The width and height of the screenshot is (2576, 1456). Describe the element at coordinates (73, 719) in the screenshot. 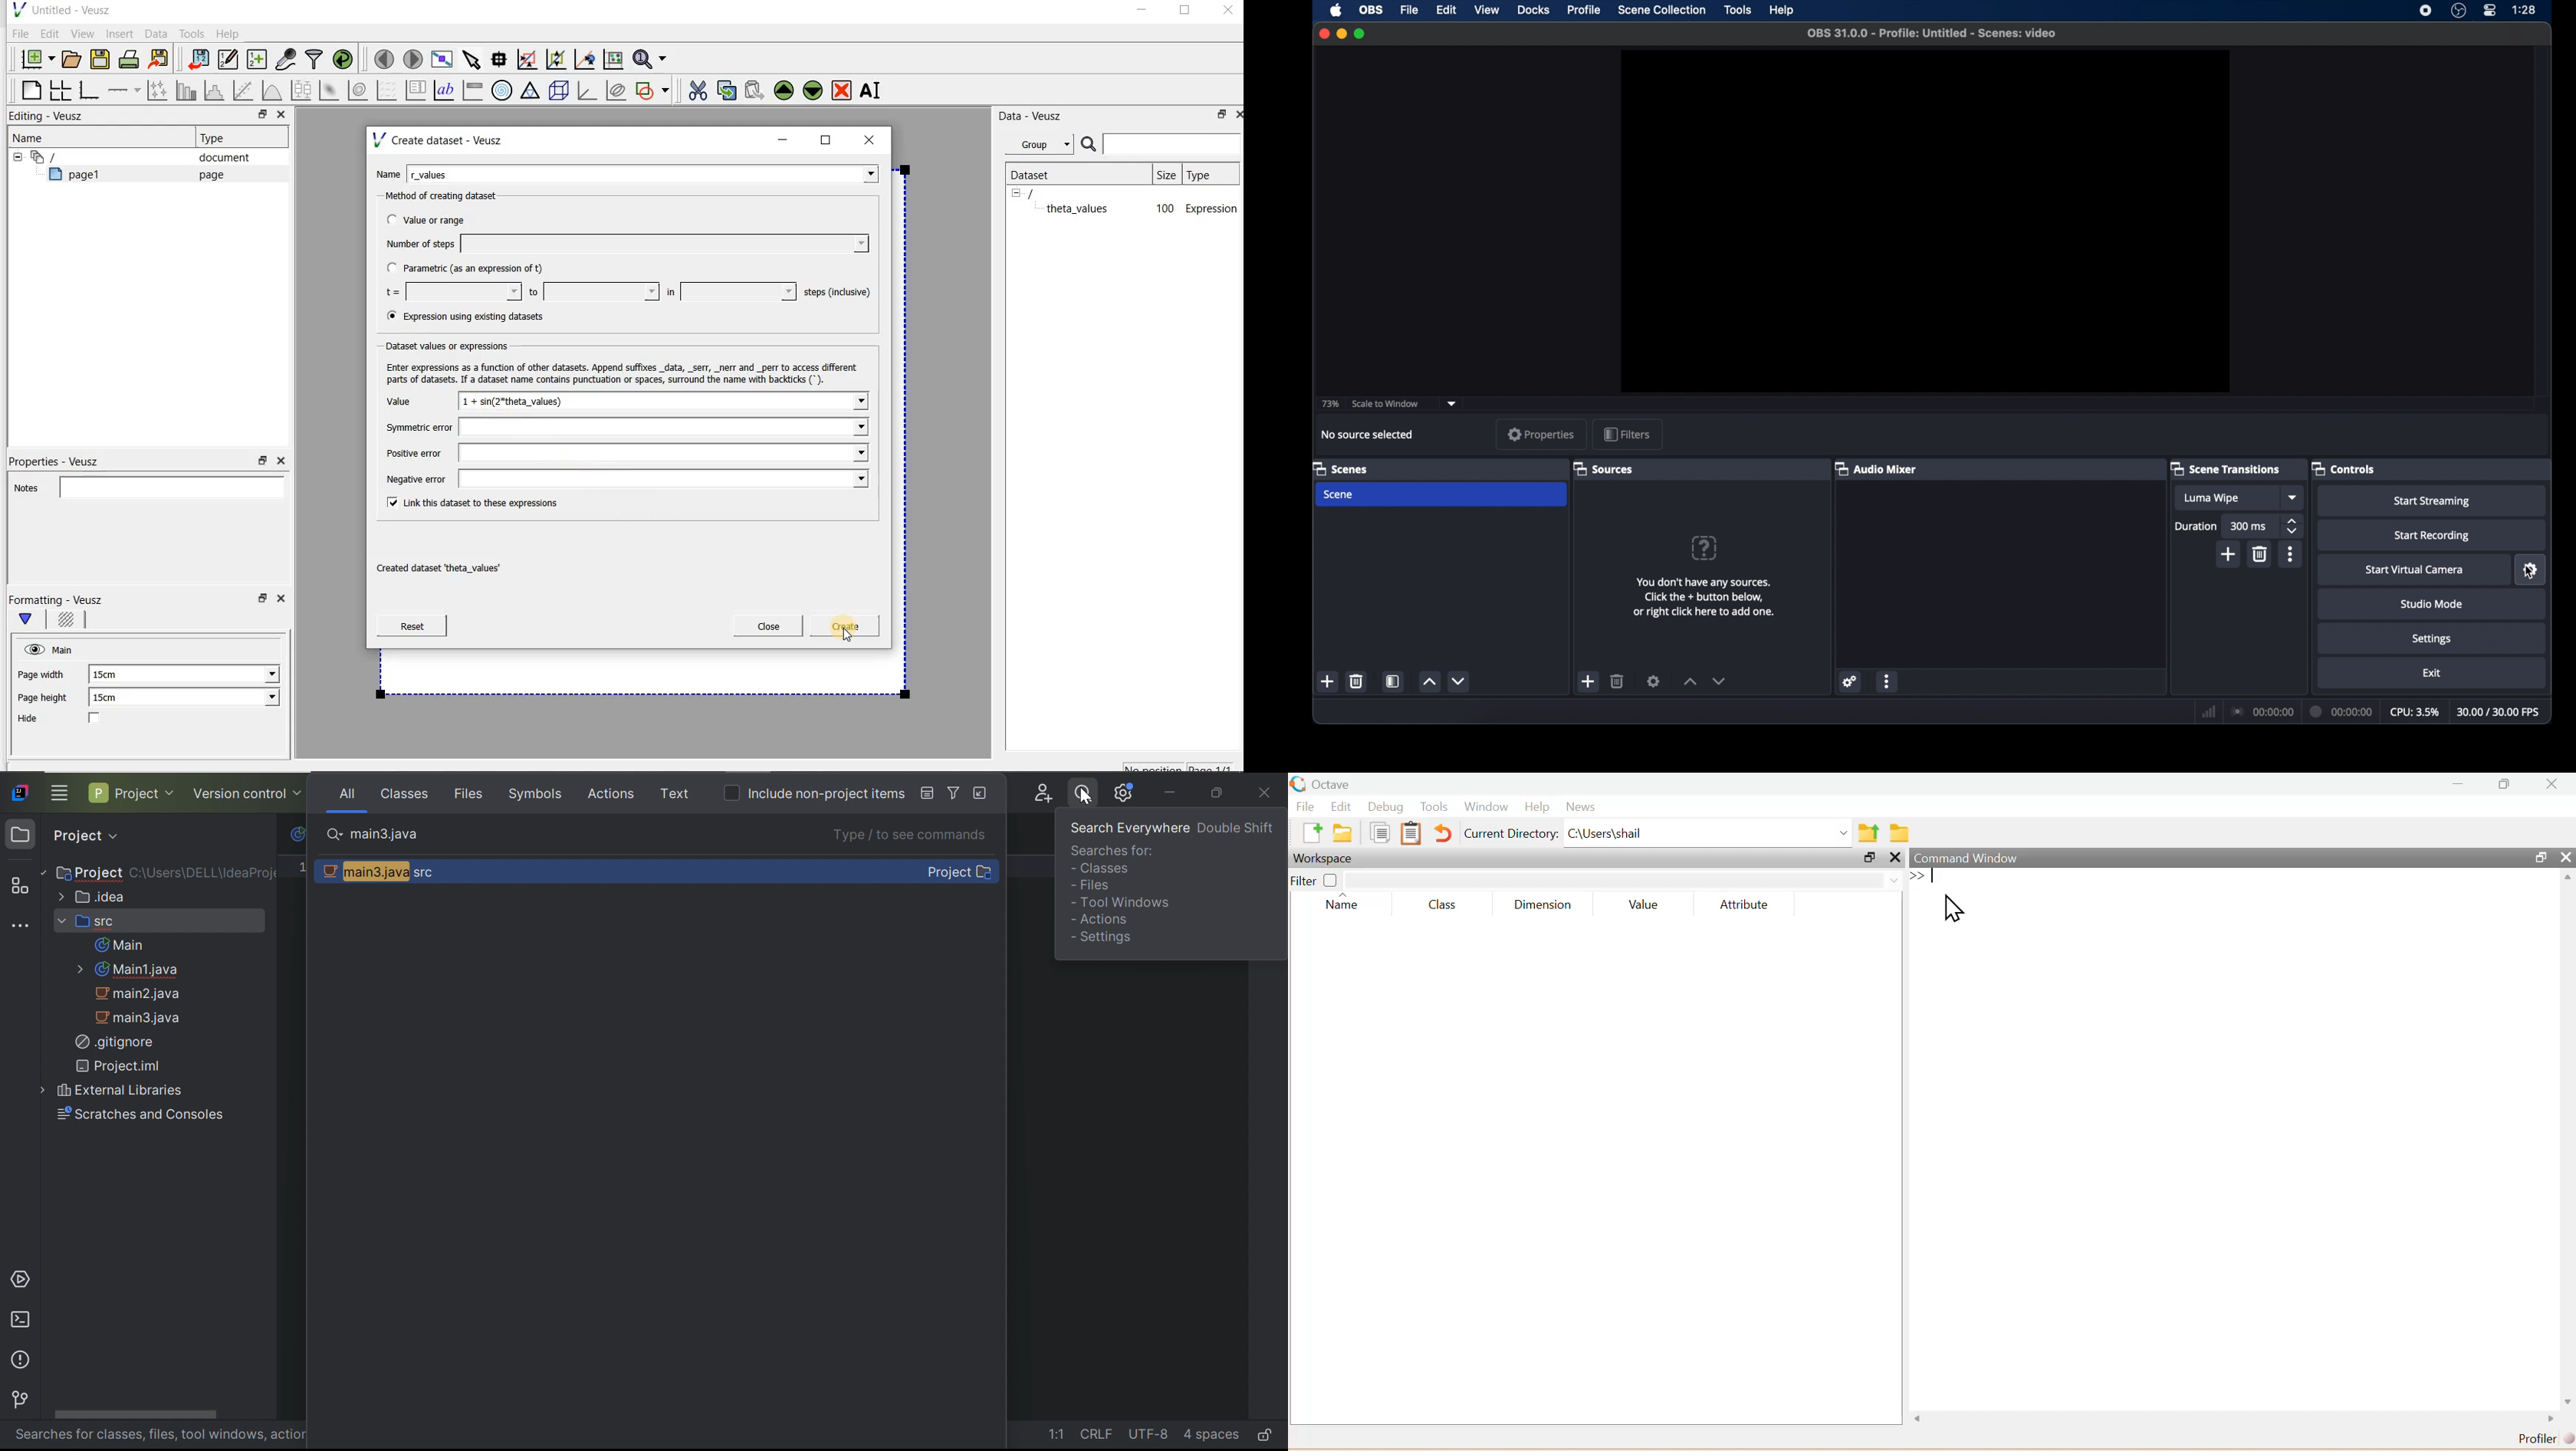

I see `Hide` at that location.